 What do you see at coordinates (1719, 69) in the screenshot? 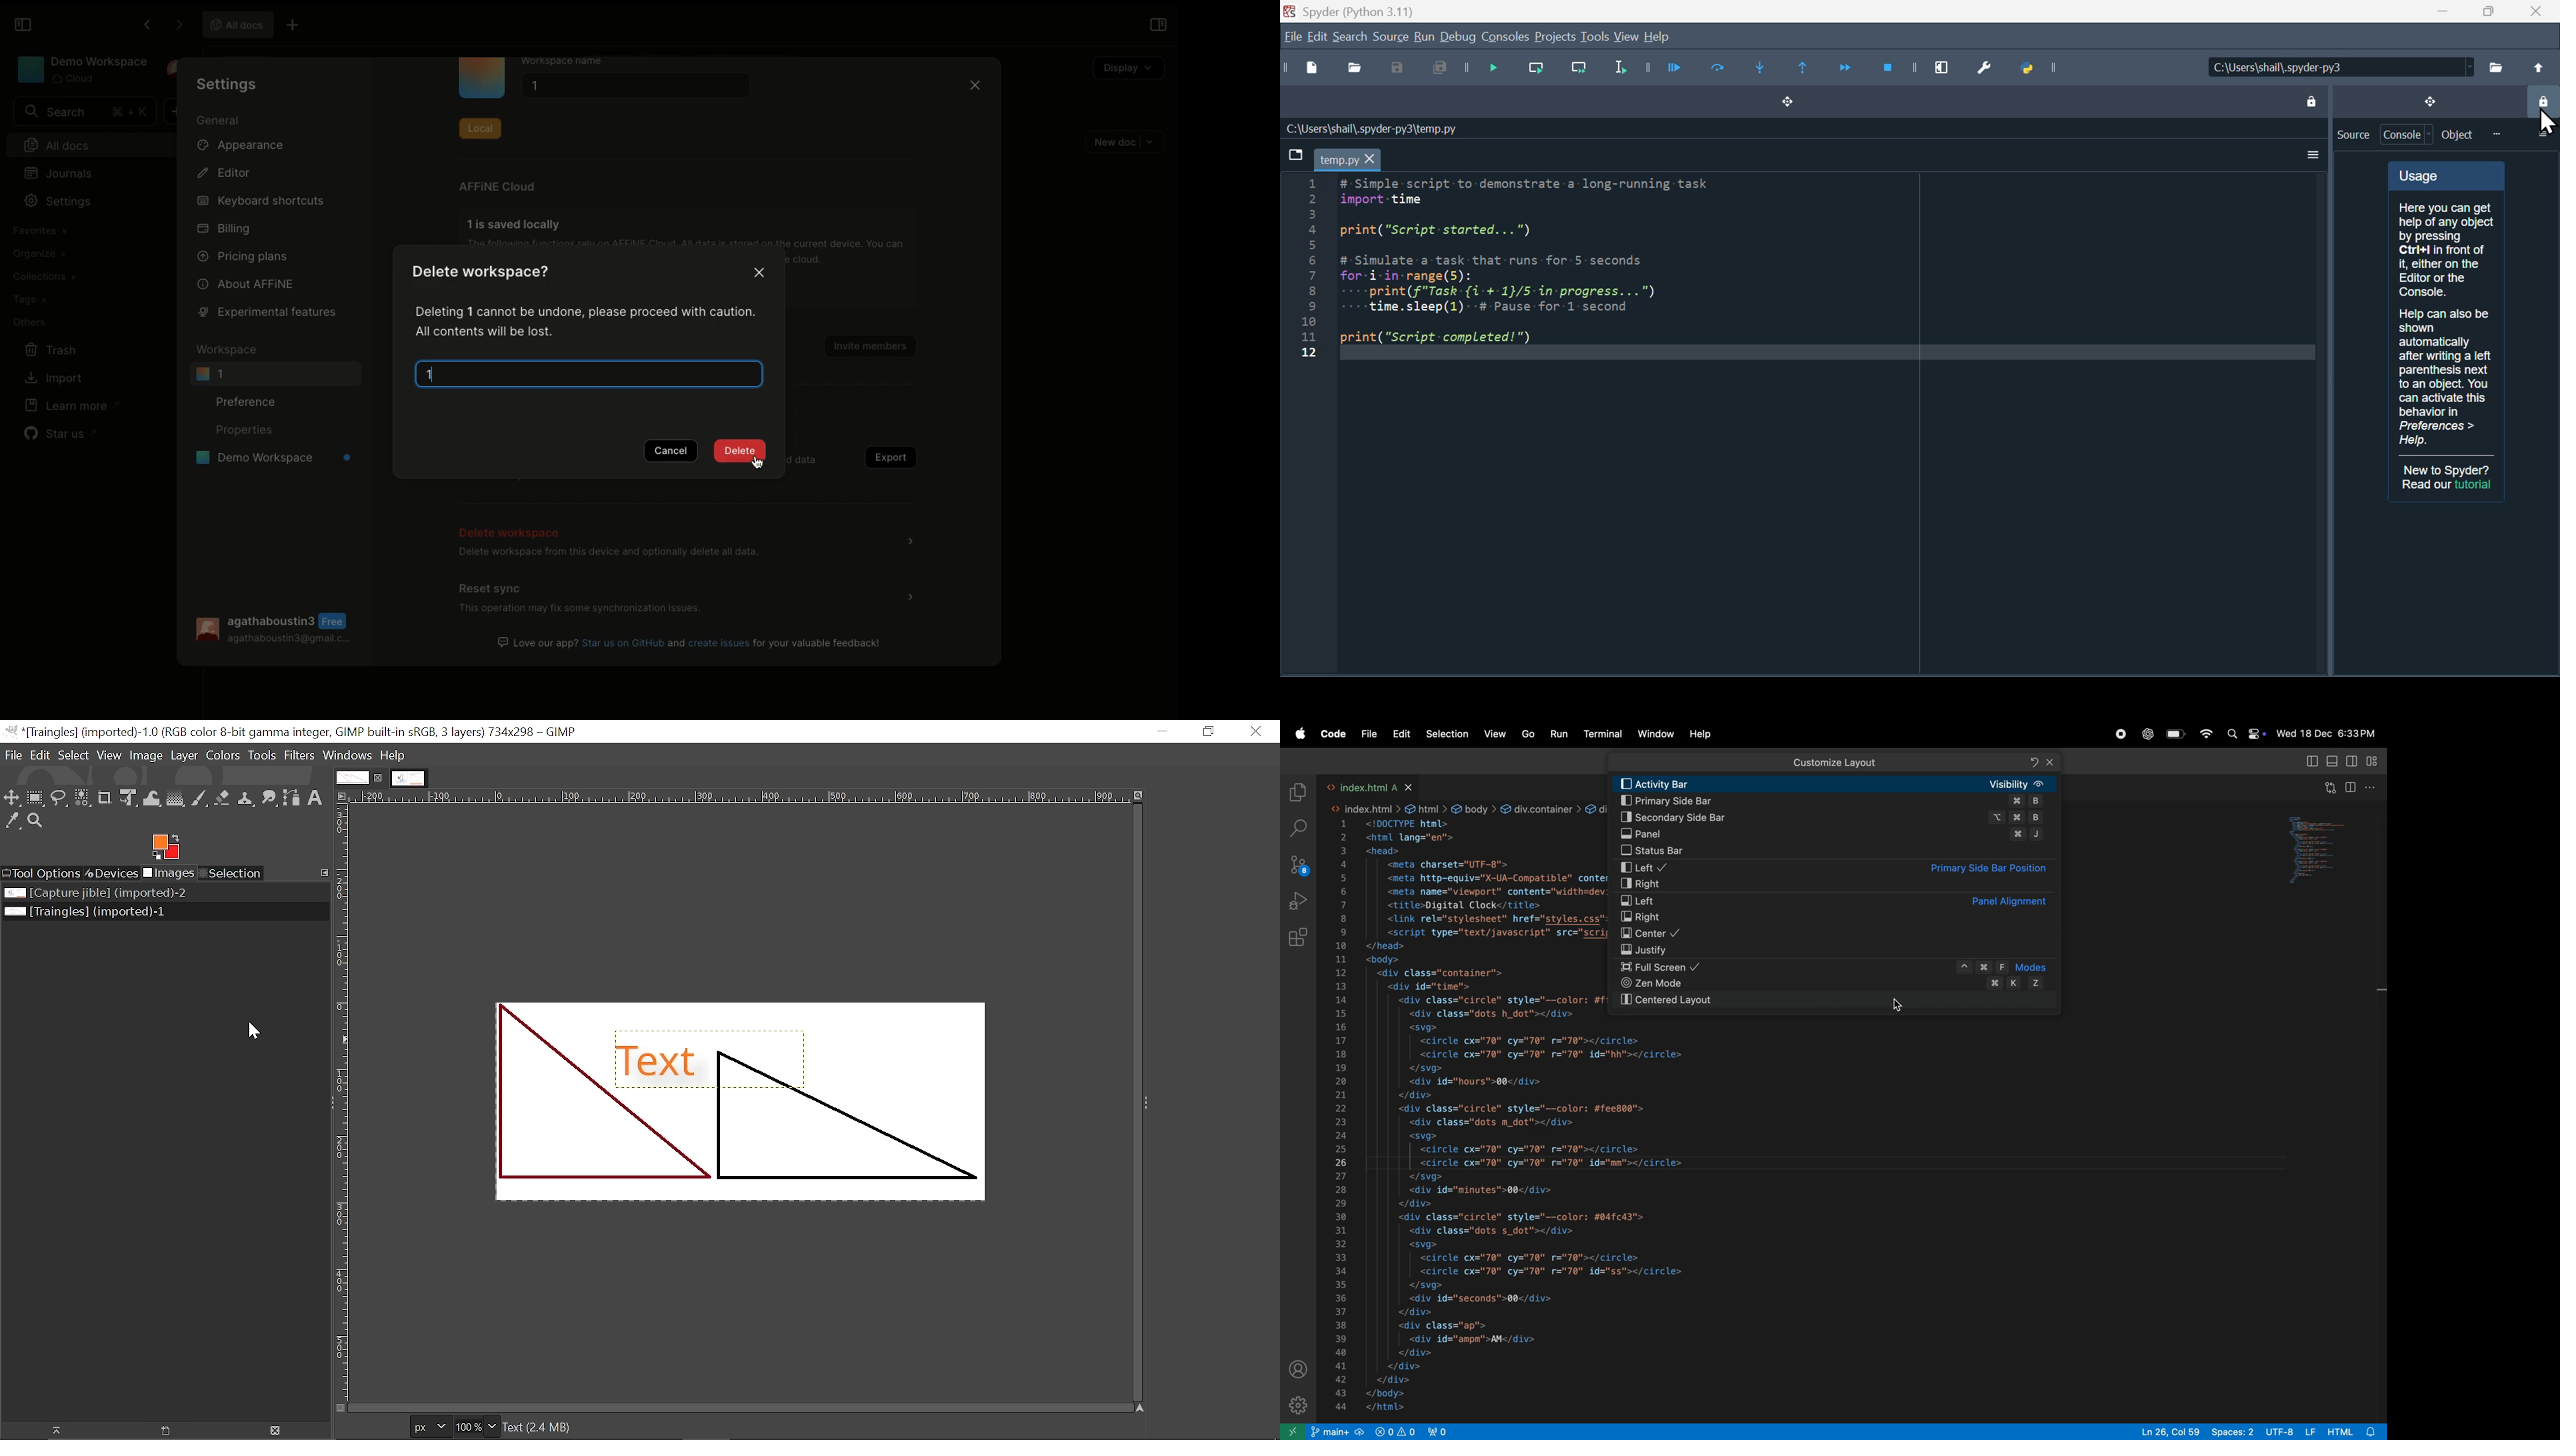
I see `run current file` at bounding box center [1719, 69].